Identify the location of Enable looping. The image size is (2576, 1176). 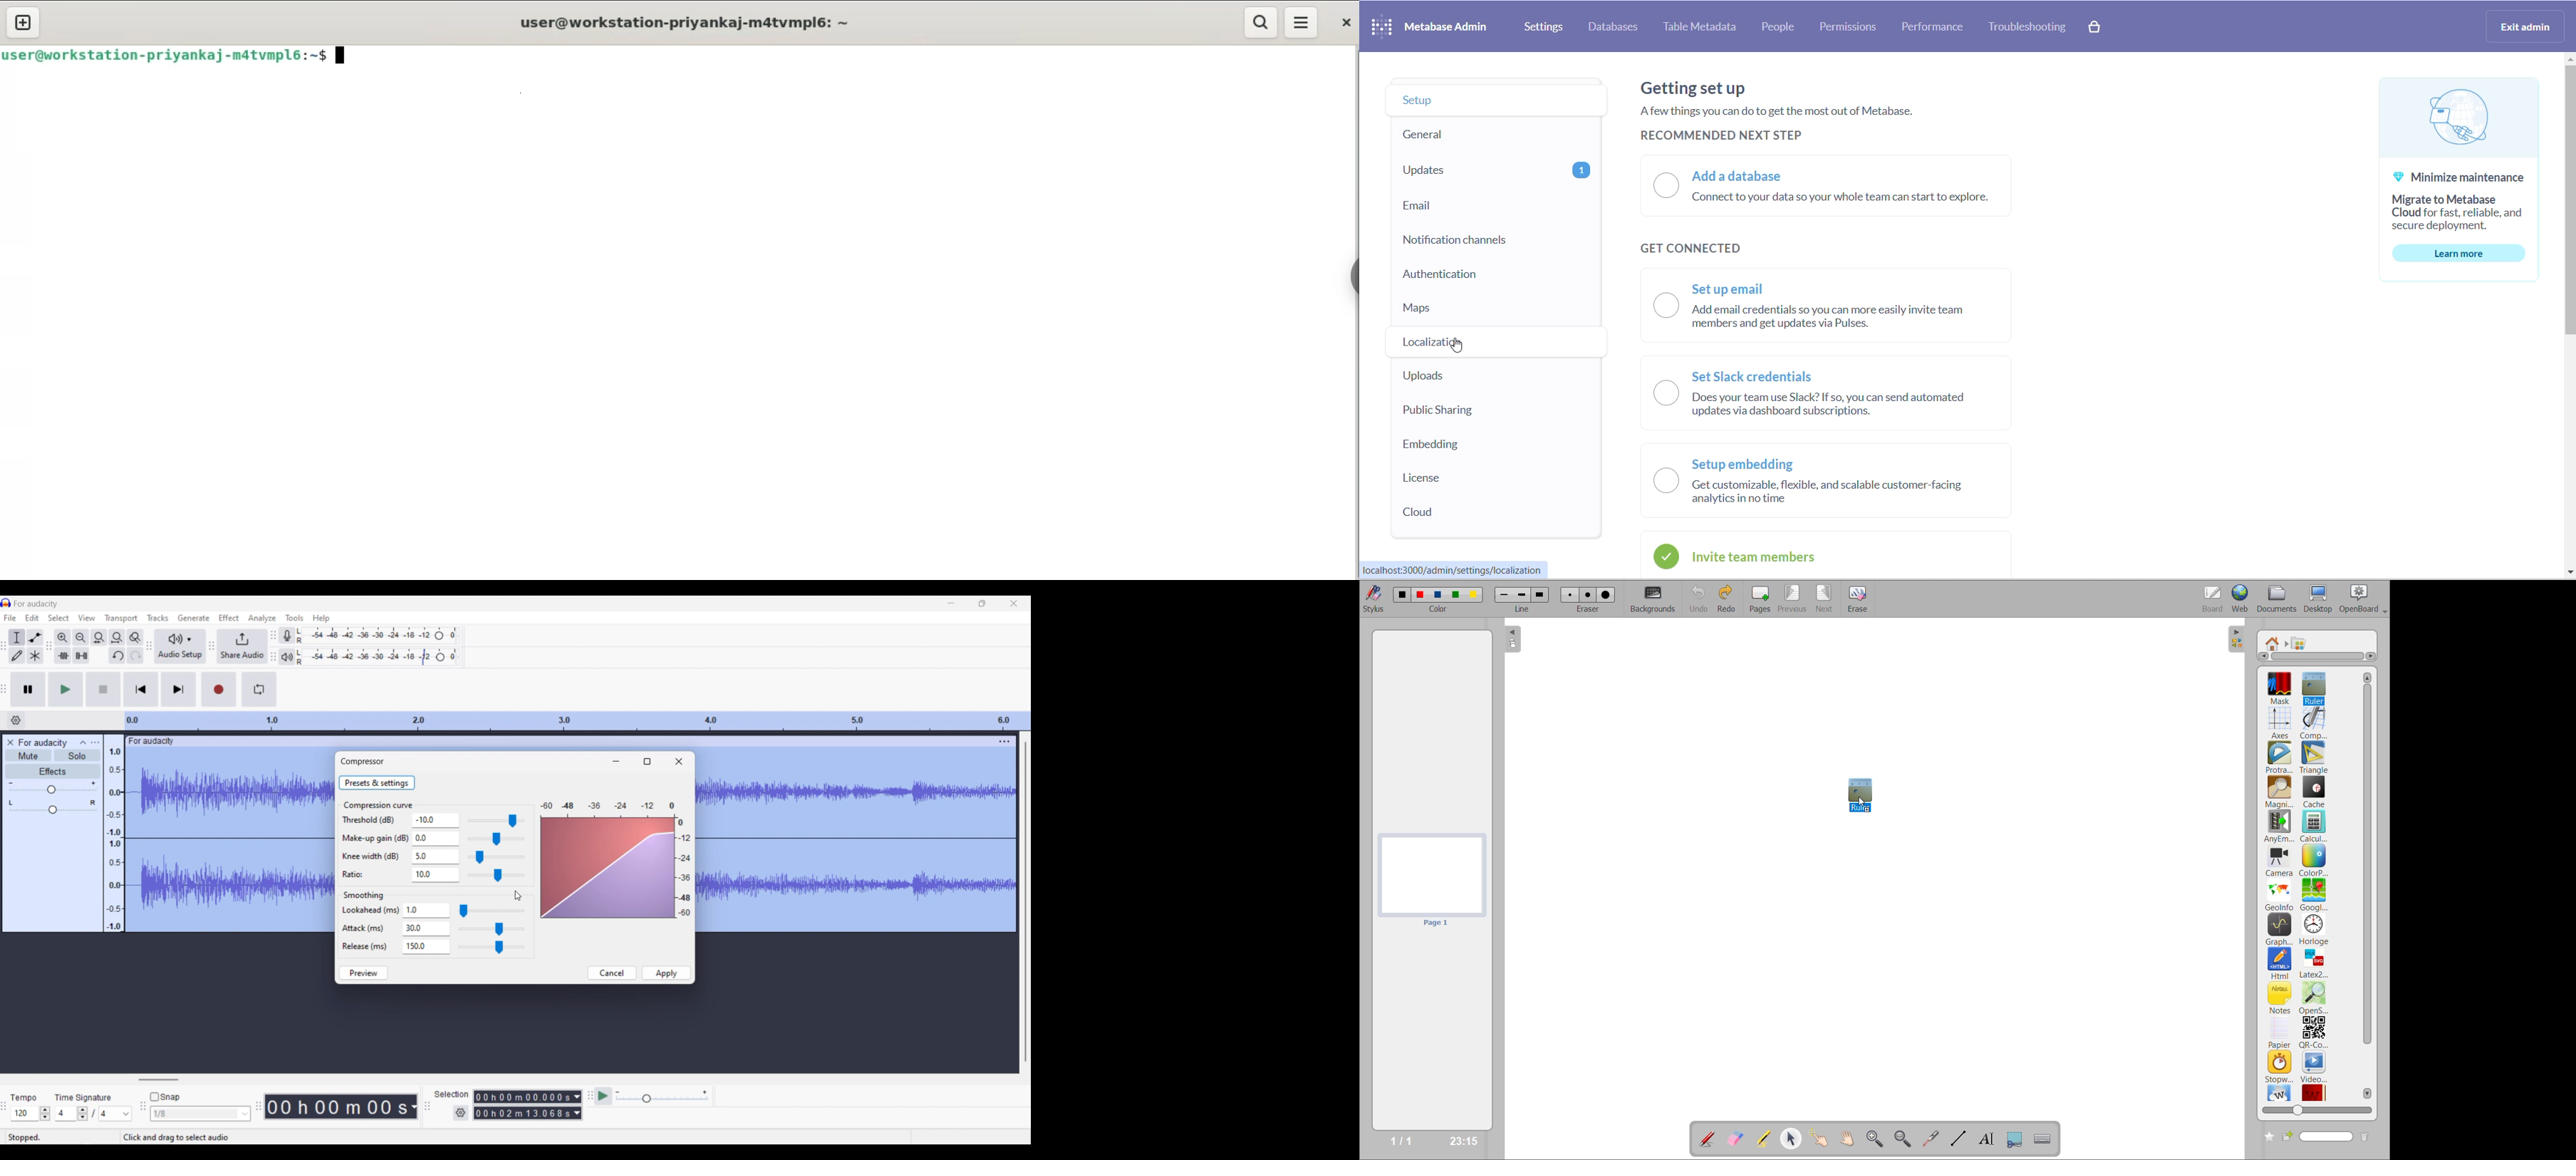
(259, 689).